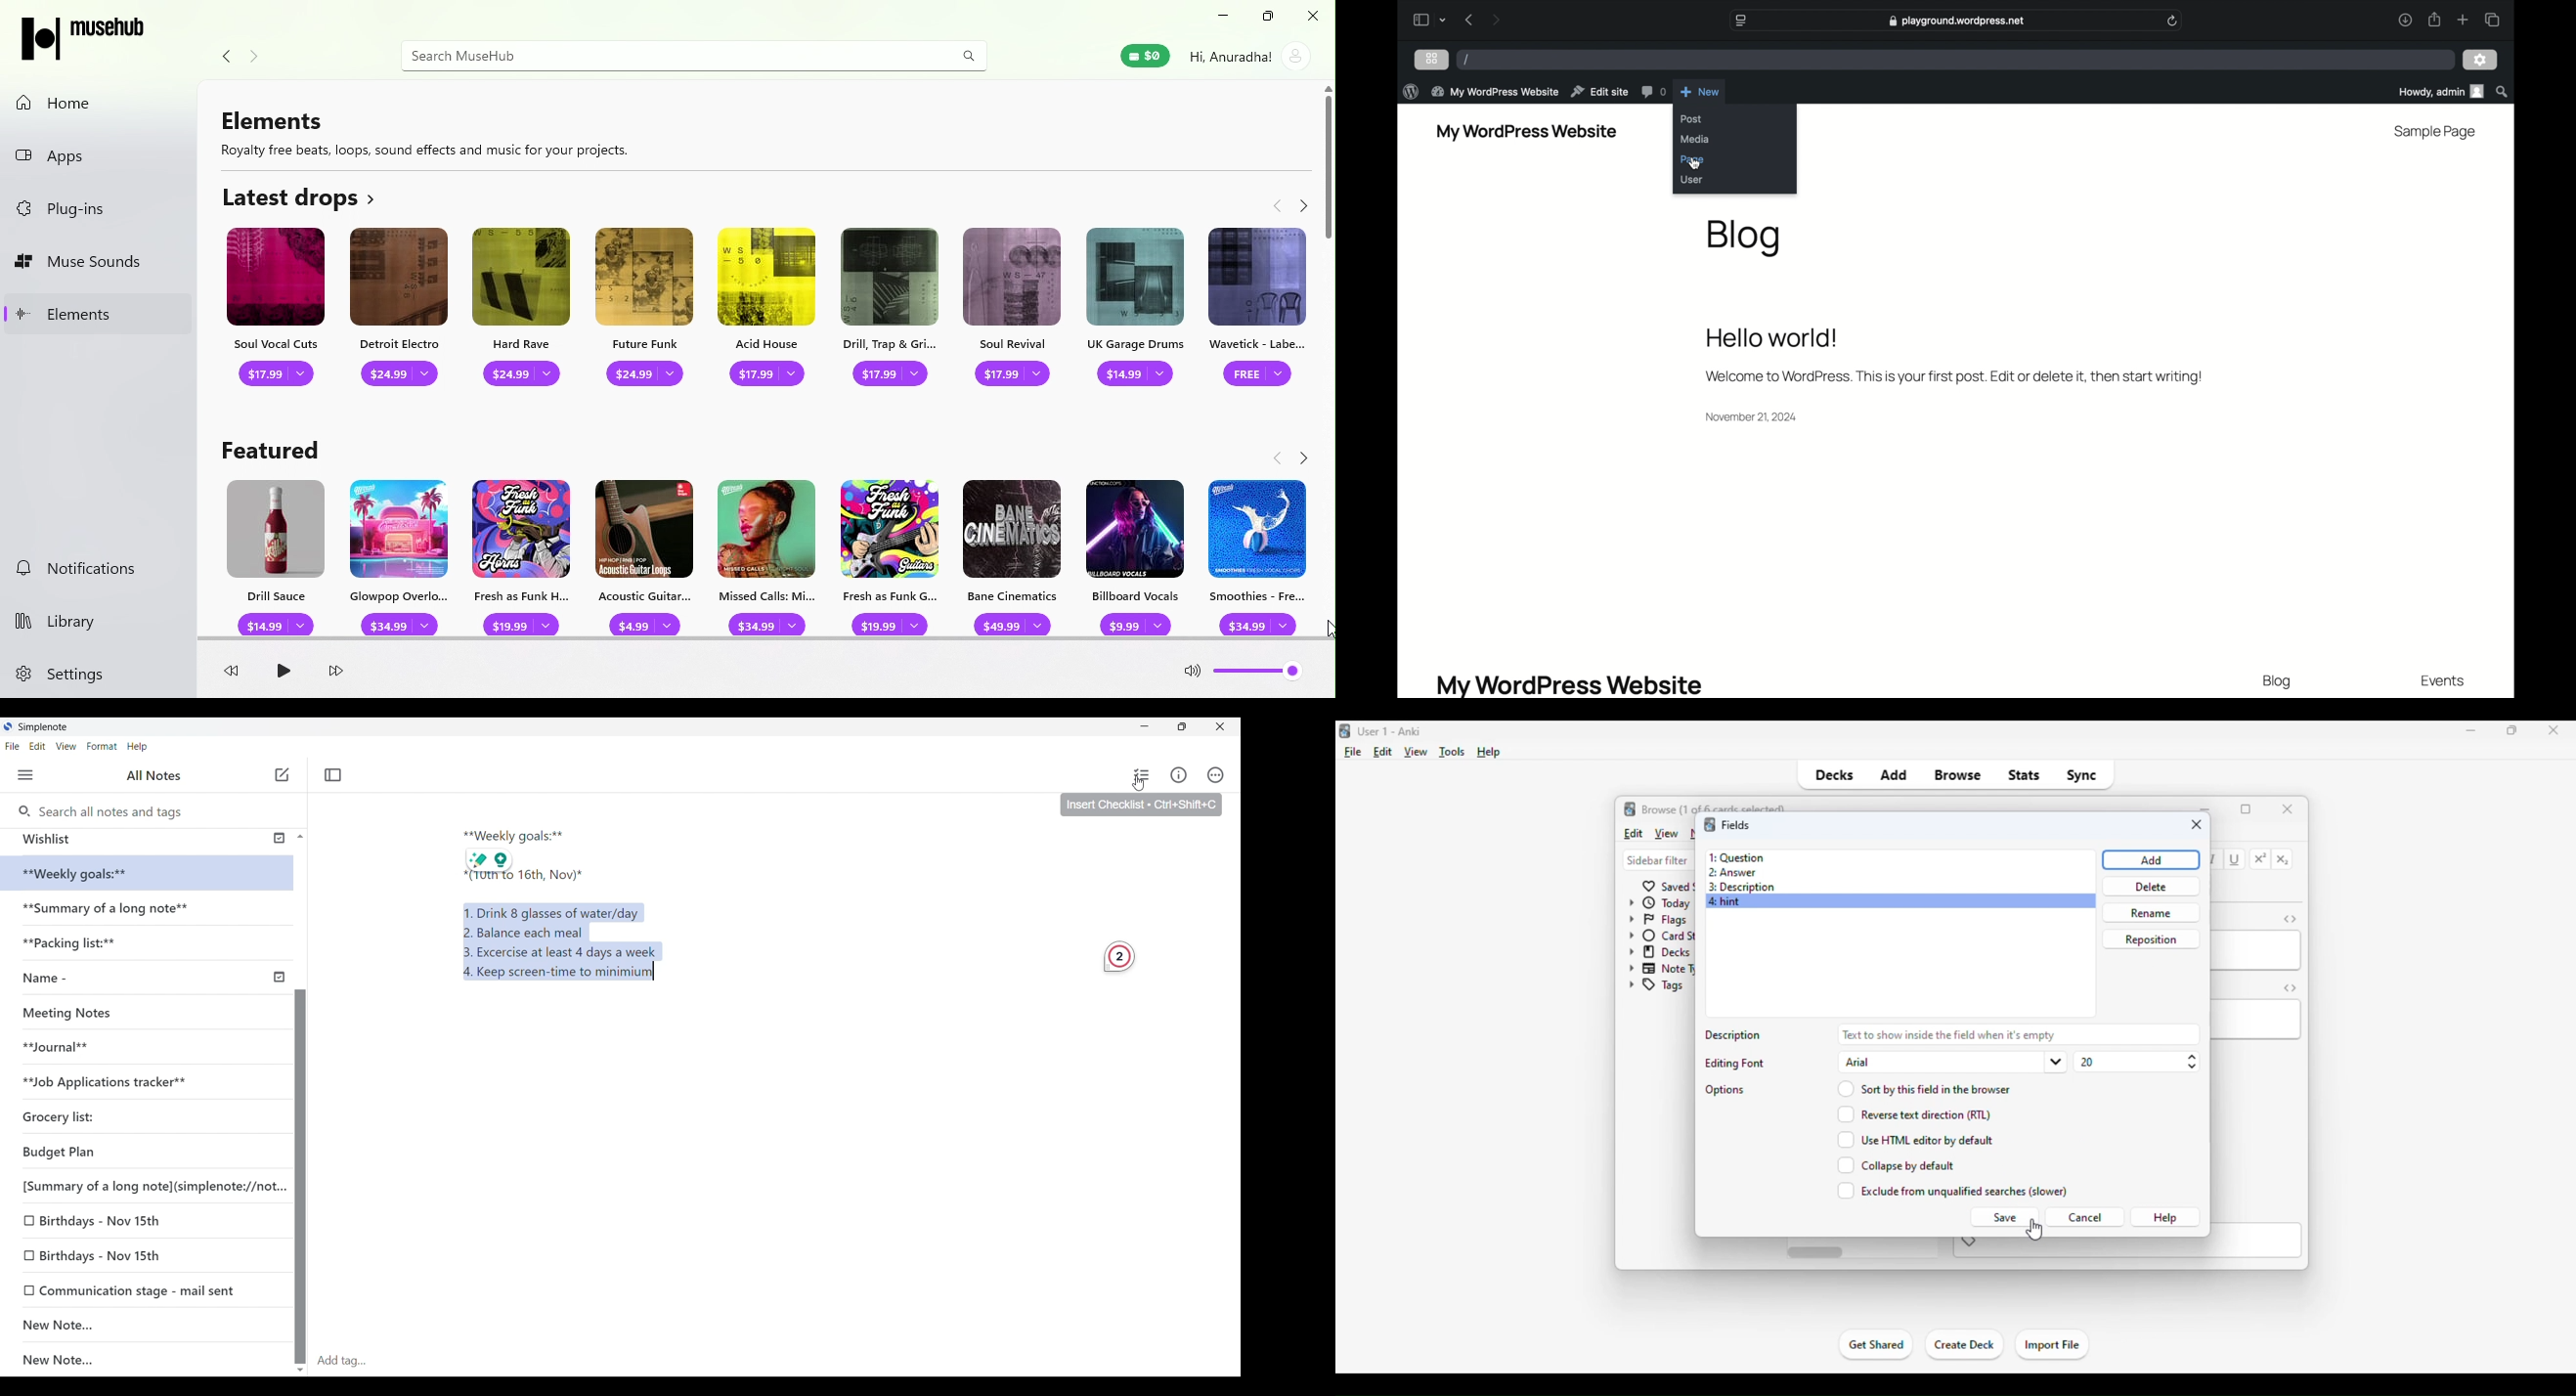 The image size is (2576, 1400). Describe the element at coordinates (147, 1290) in the screenshot. I see `Communication stage - mail sent` at that location.